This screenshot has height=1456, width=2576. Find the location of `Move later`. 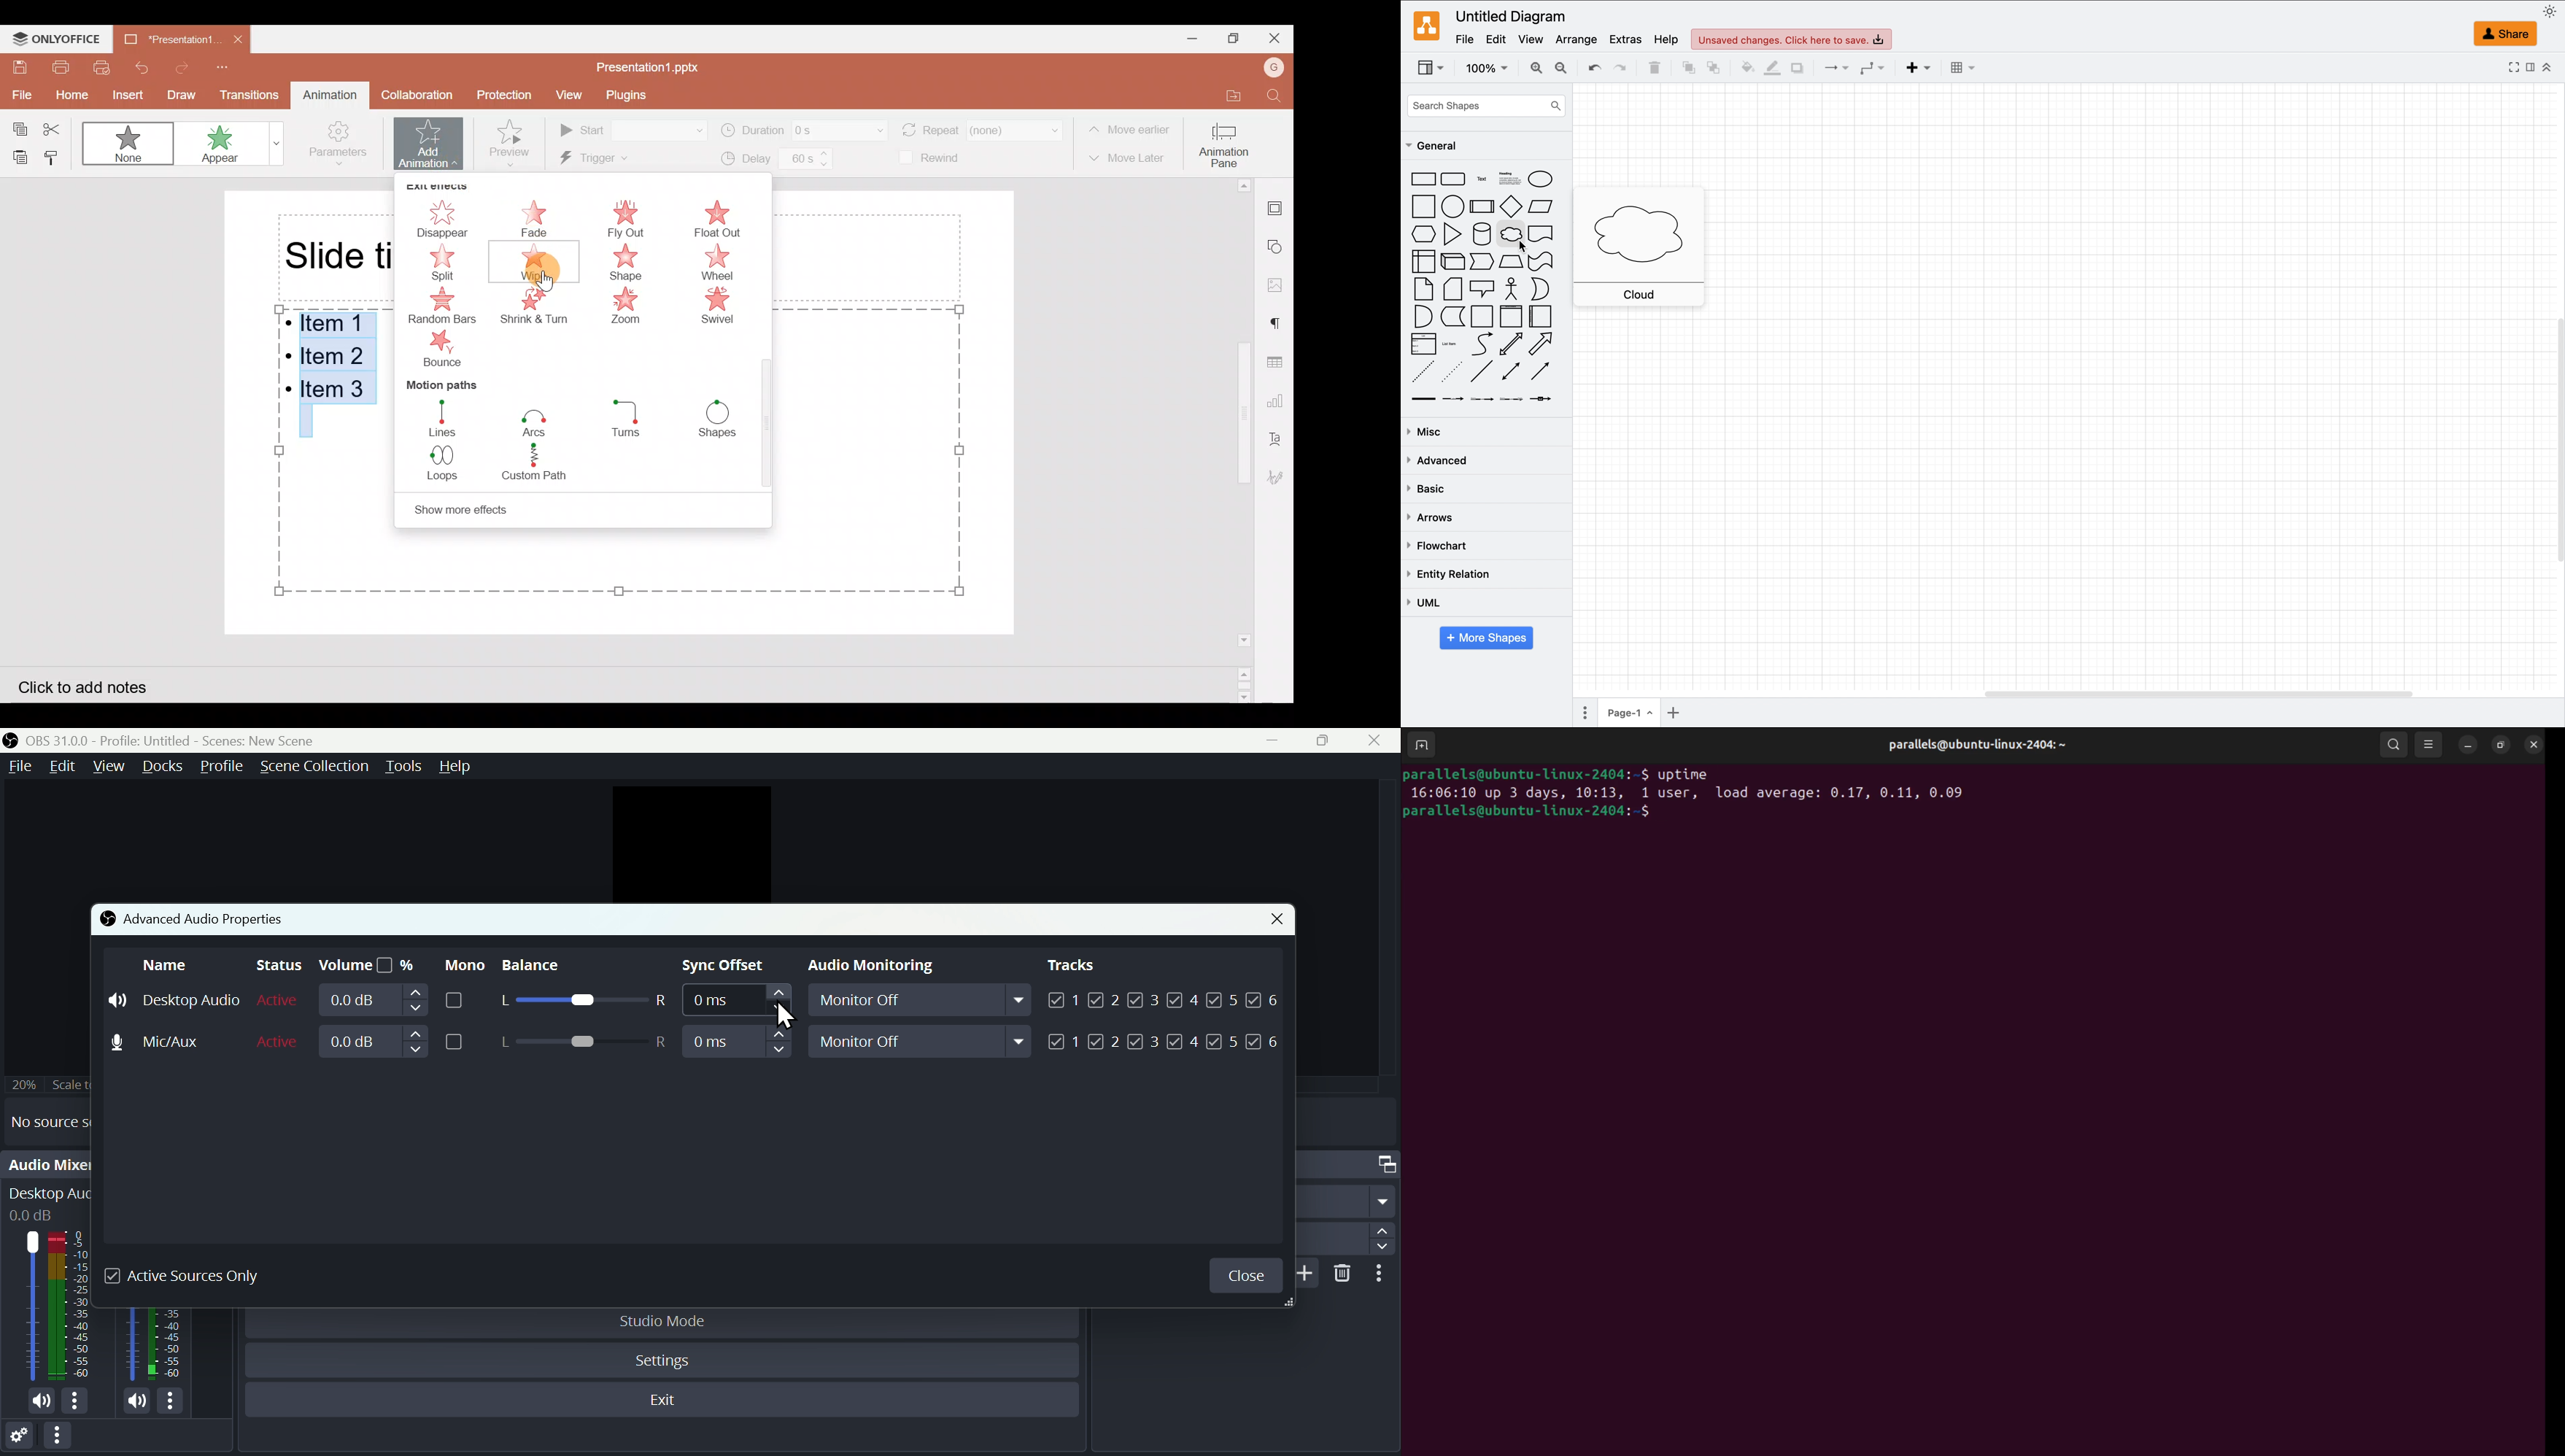

Move later is located at coordinates (1128, 159).